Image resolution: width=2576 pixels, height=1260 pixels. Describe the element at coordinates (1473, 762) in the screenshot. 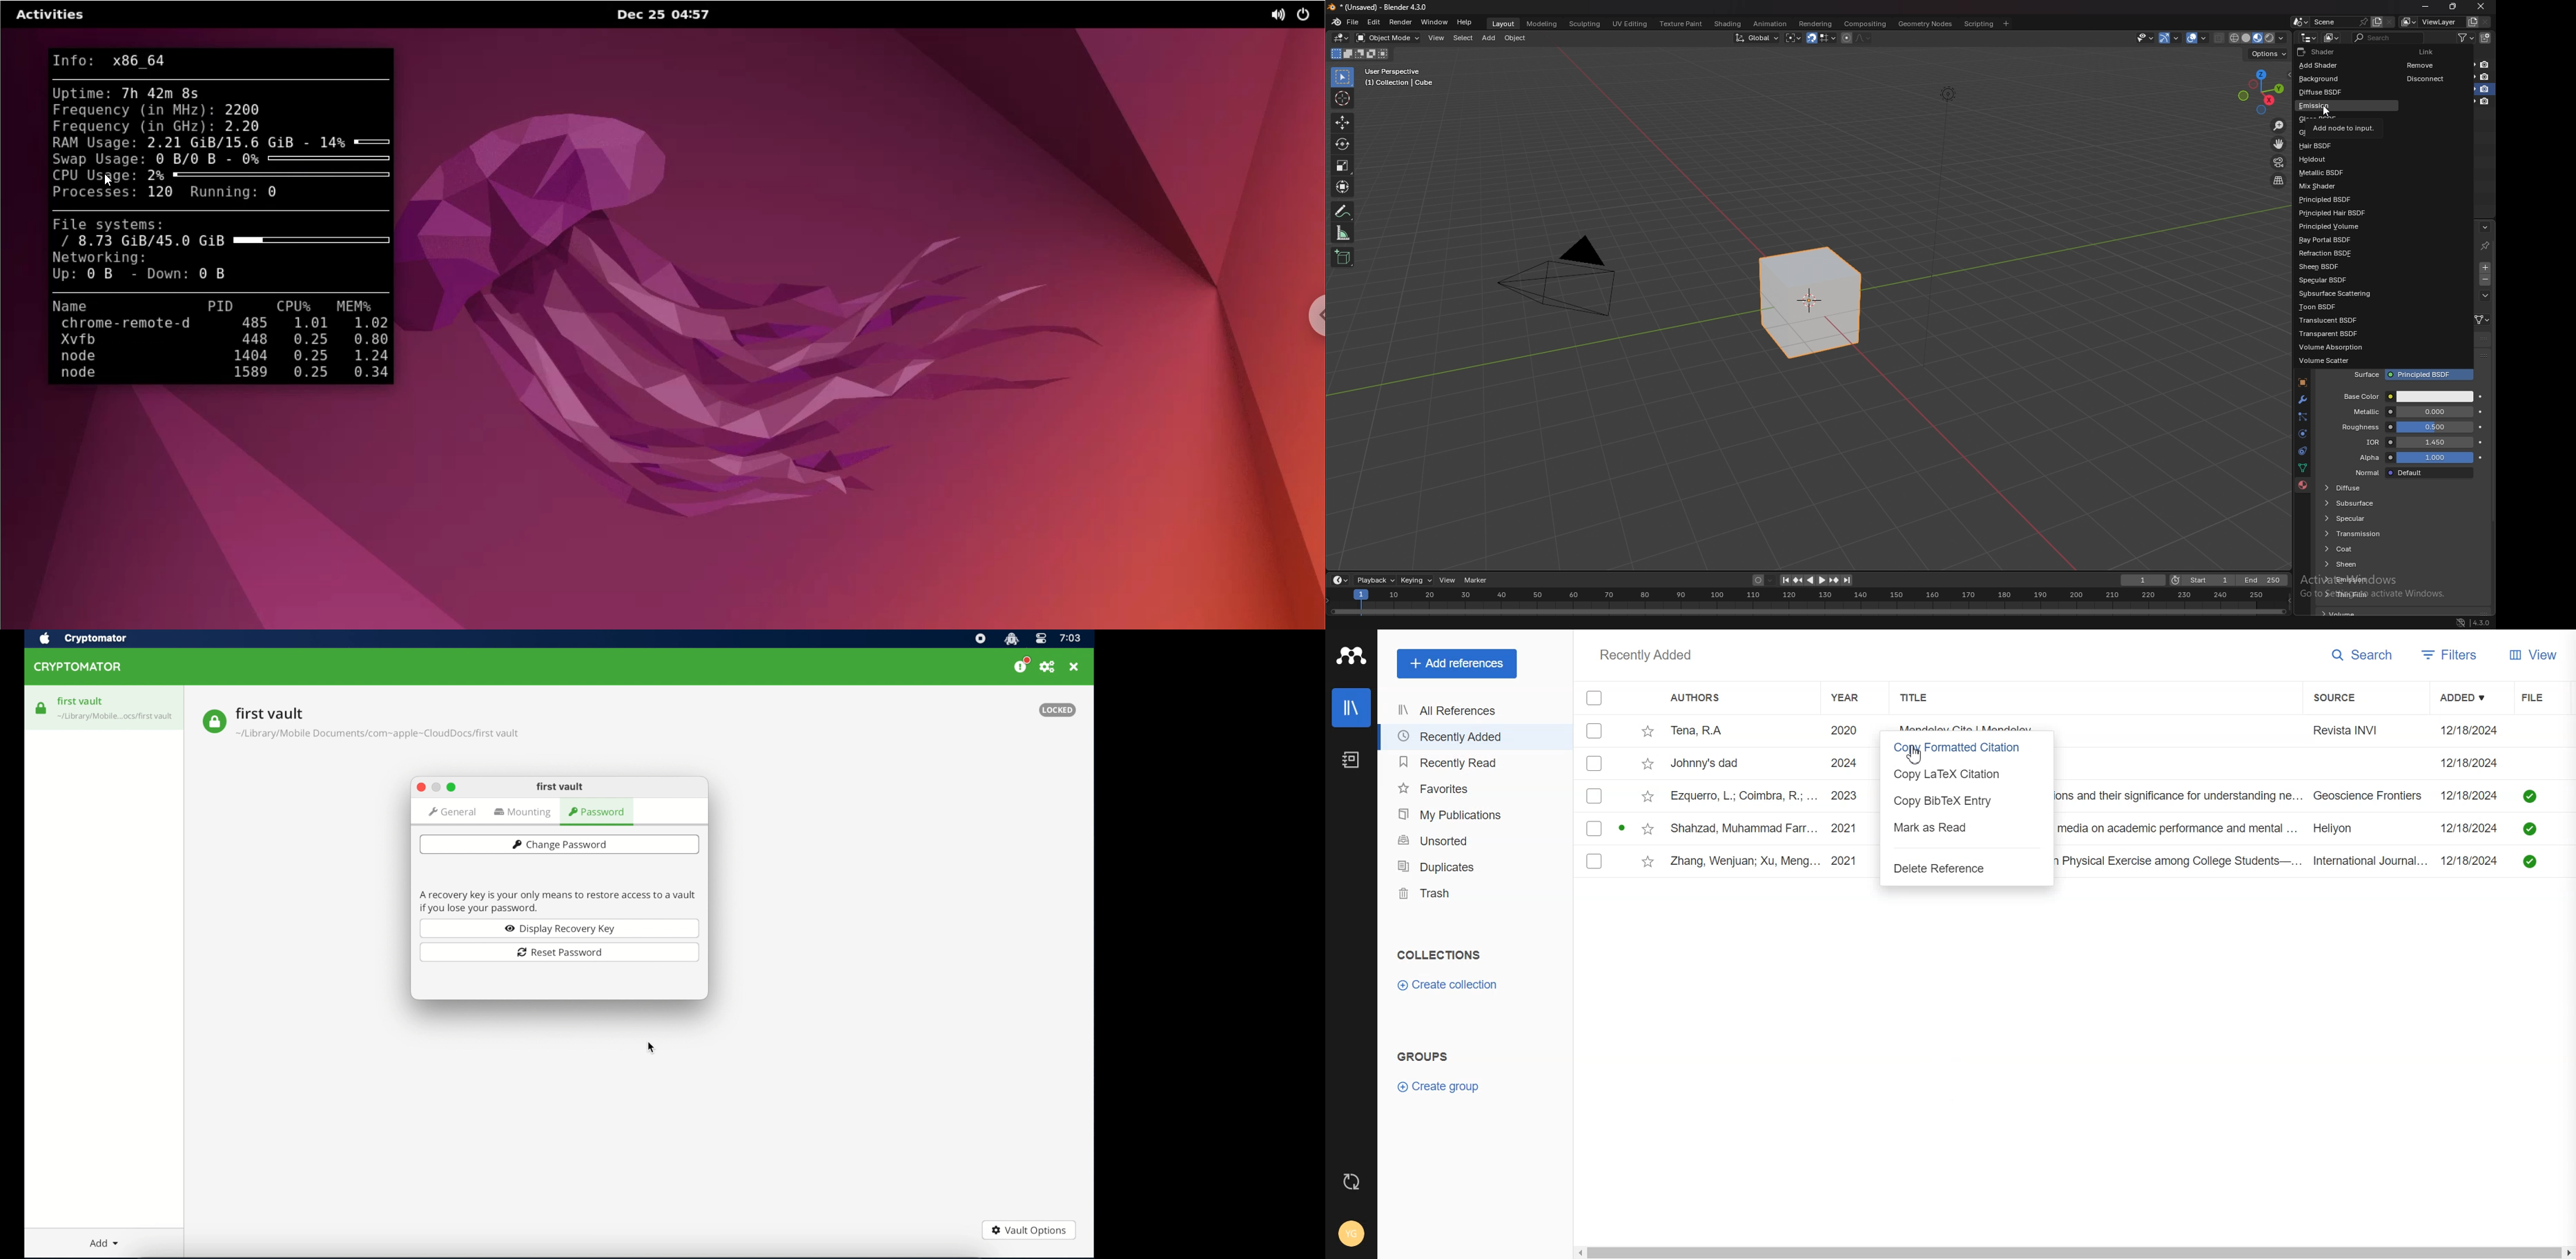

I see `Recently Read` at that location.